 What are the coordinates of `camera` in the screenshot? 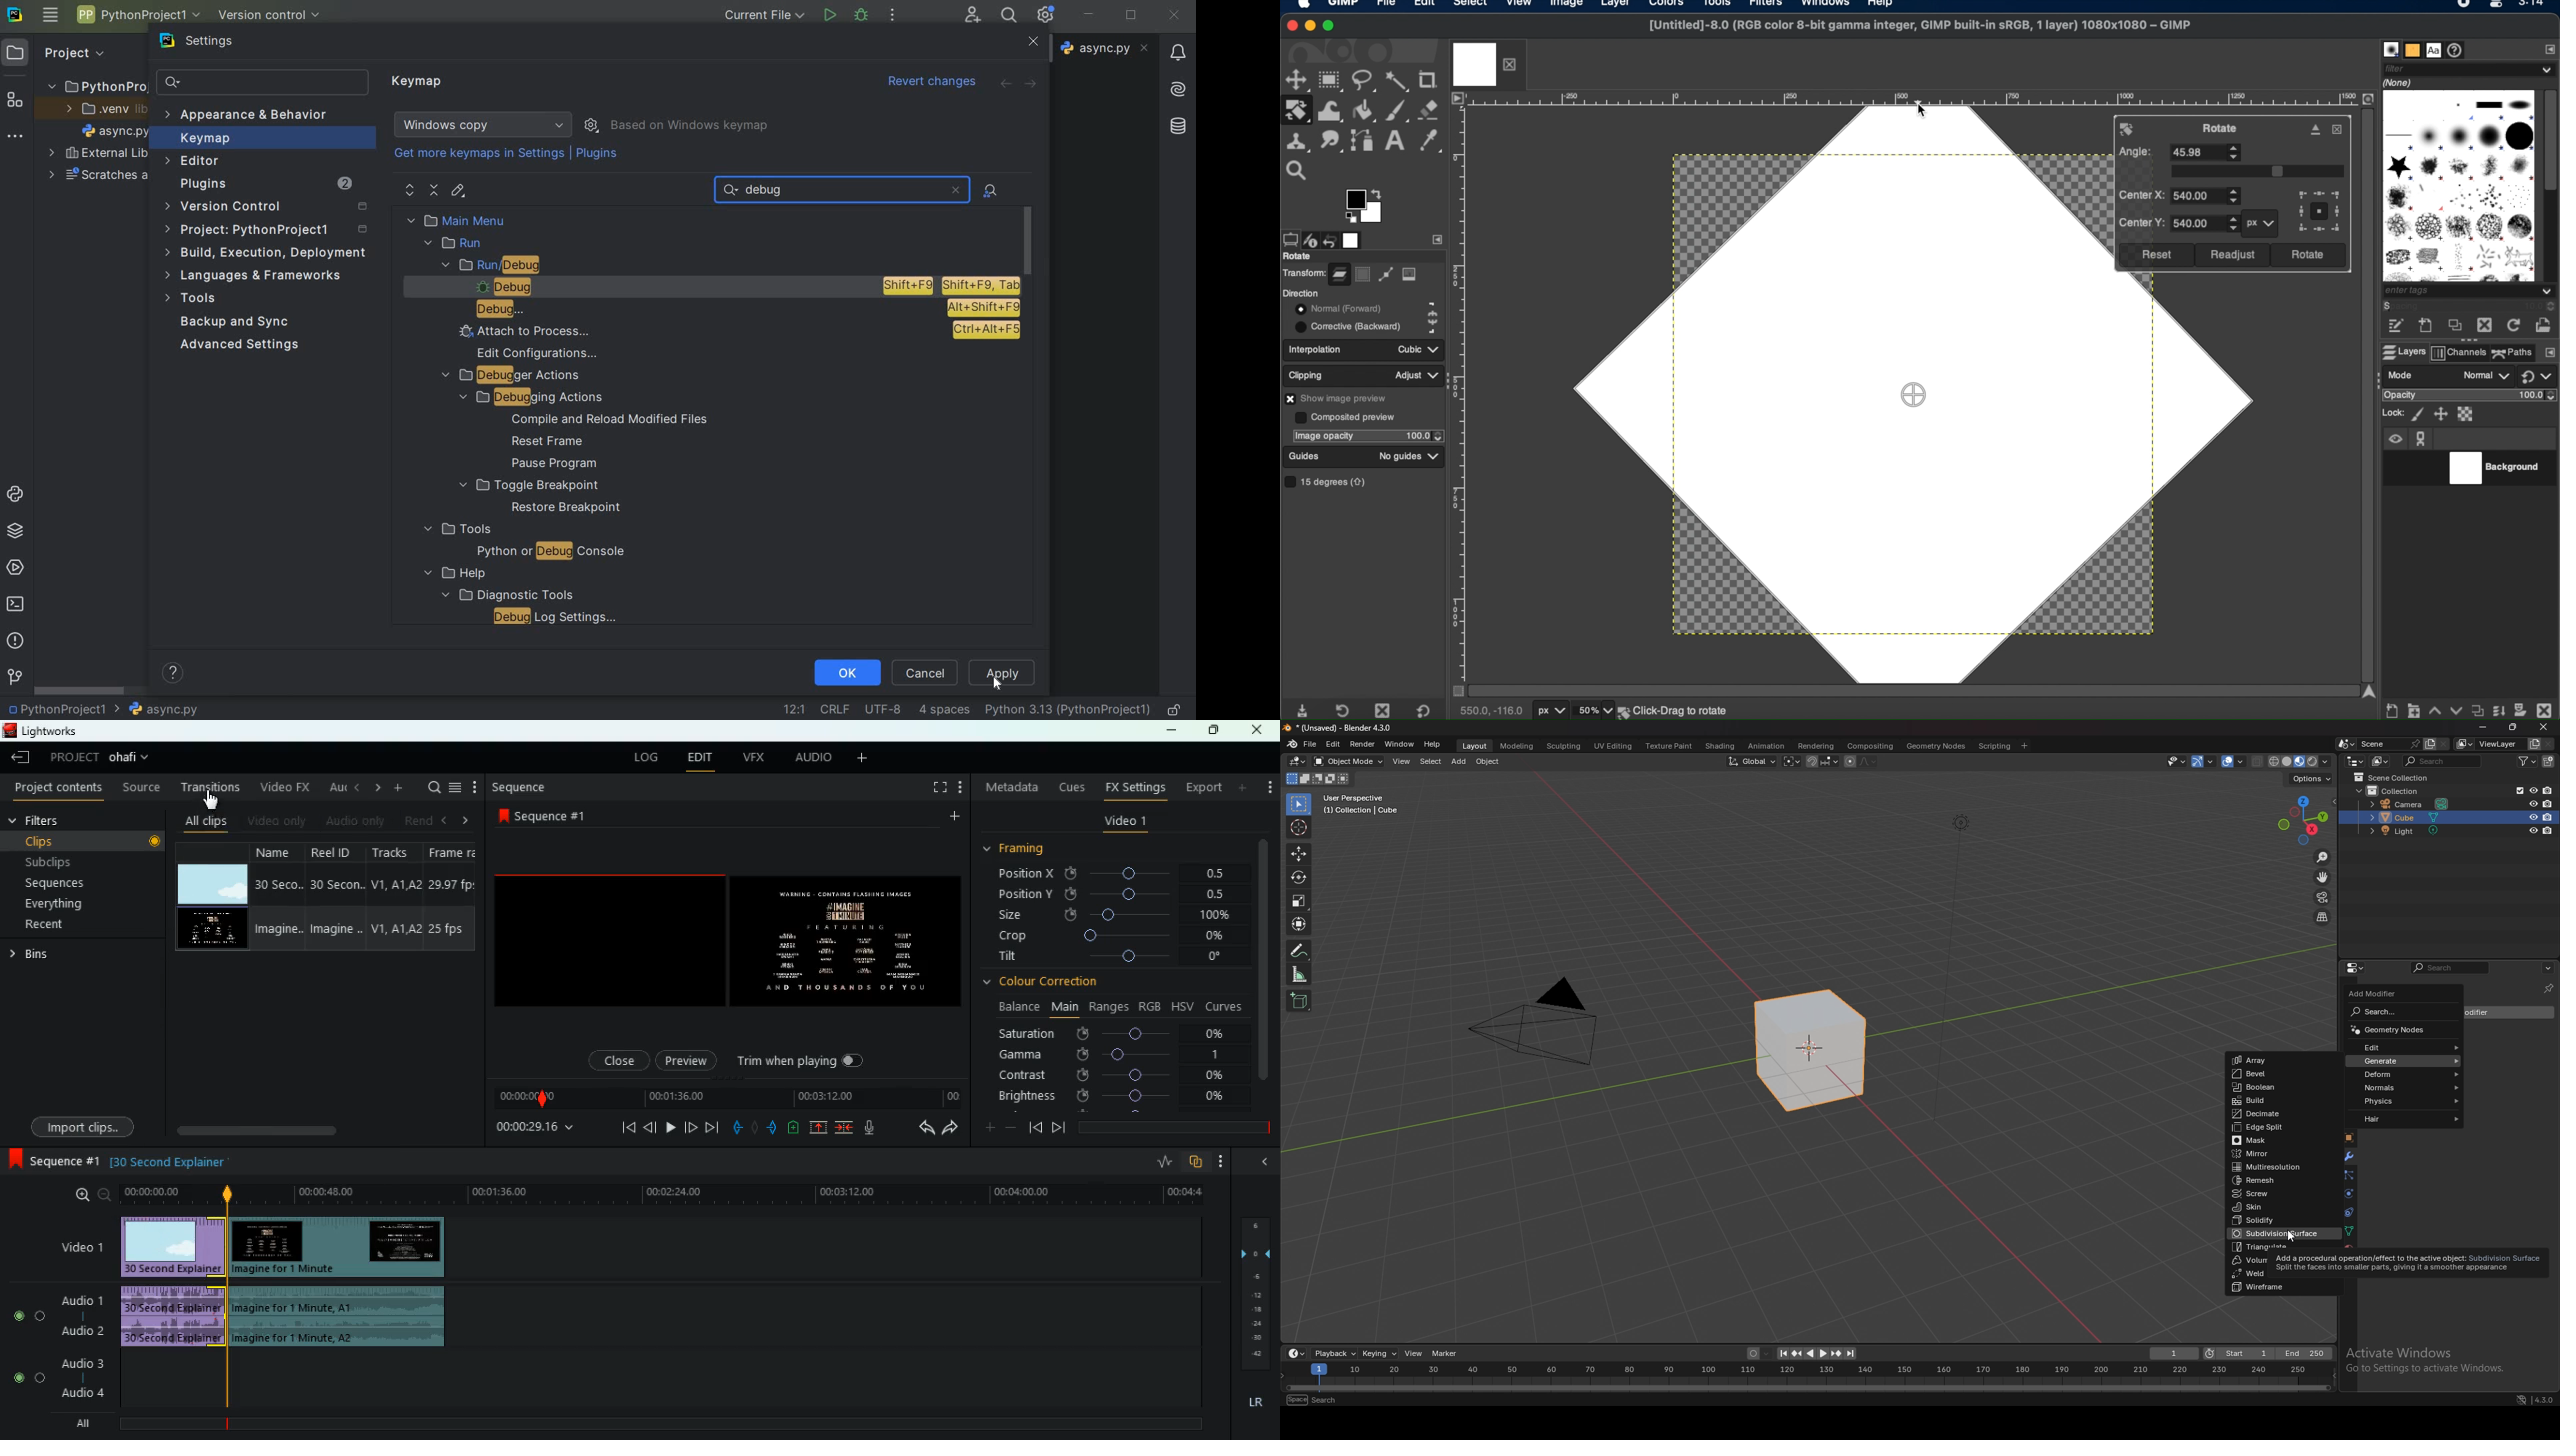 It's located at (2411, 804).